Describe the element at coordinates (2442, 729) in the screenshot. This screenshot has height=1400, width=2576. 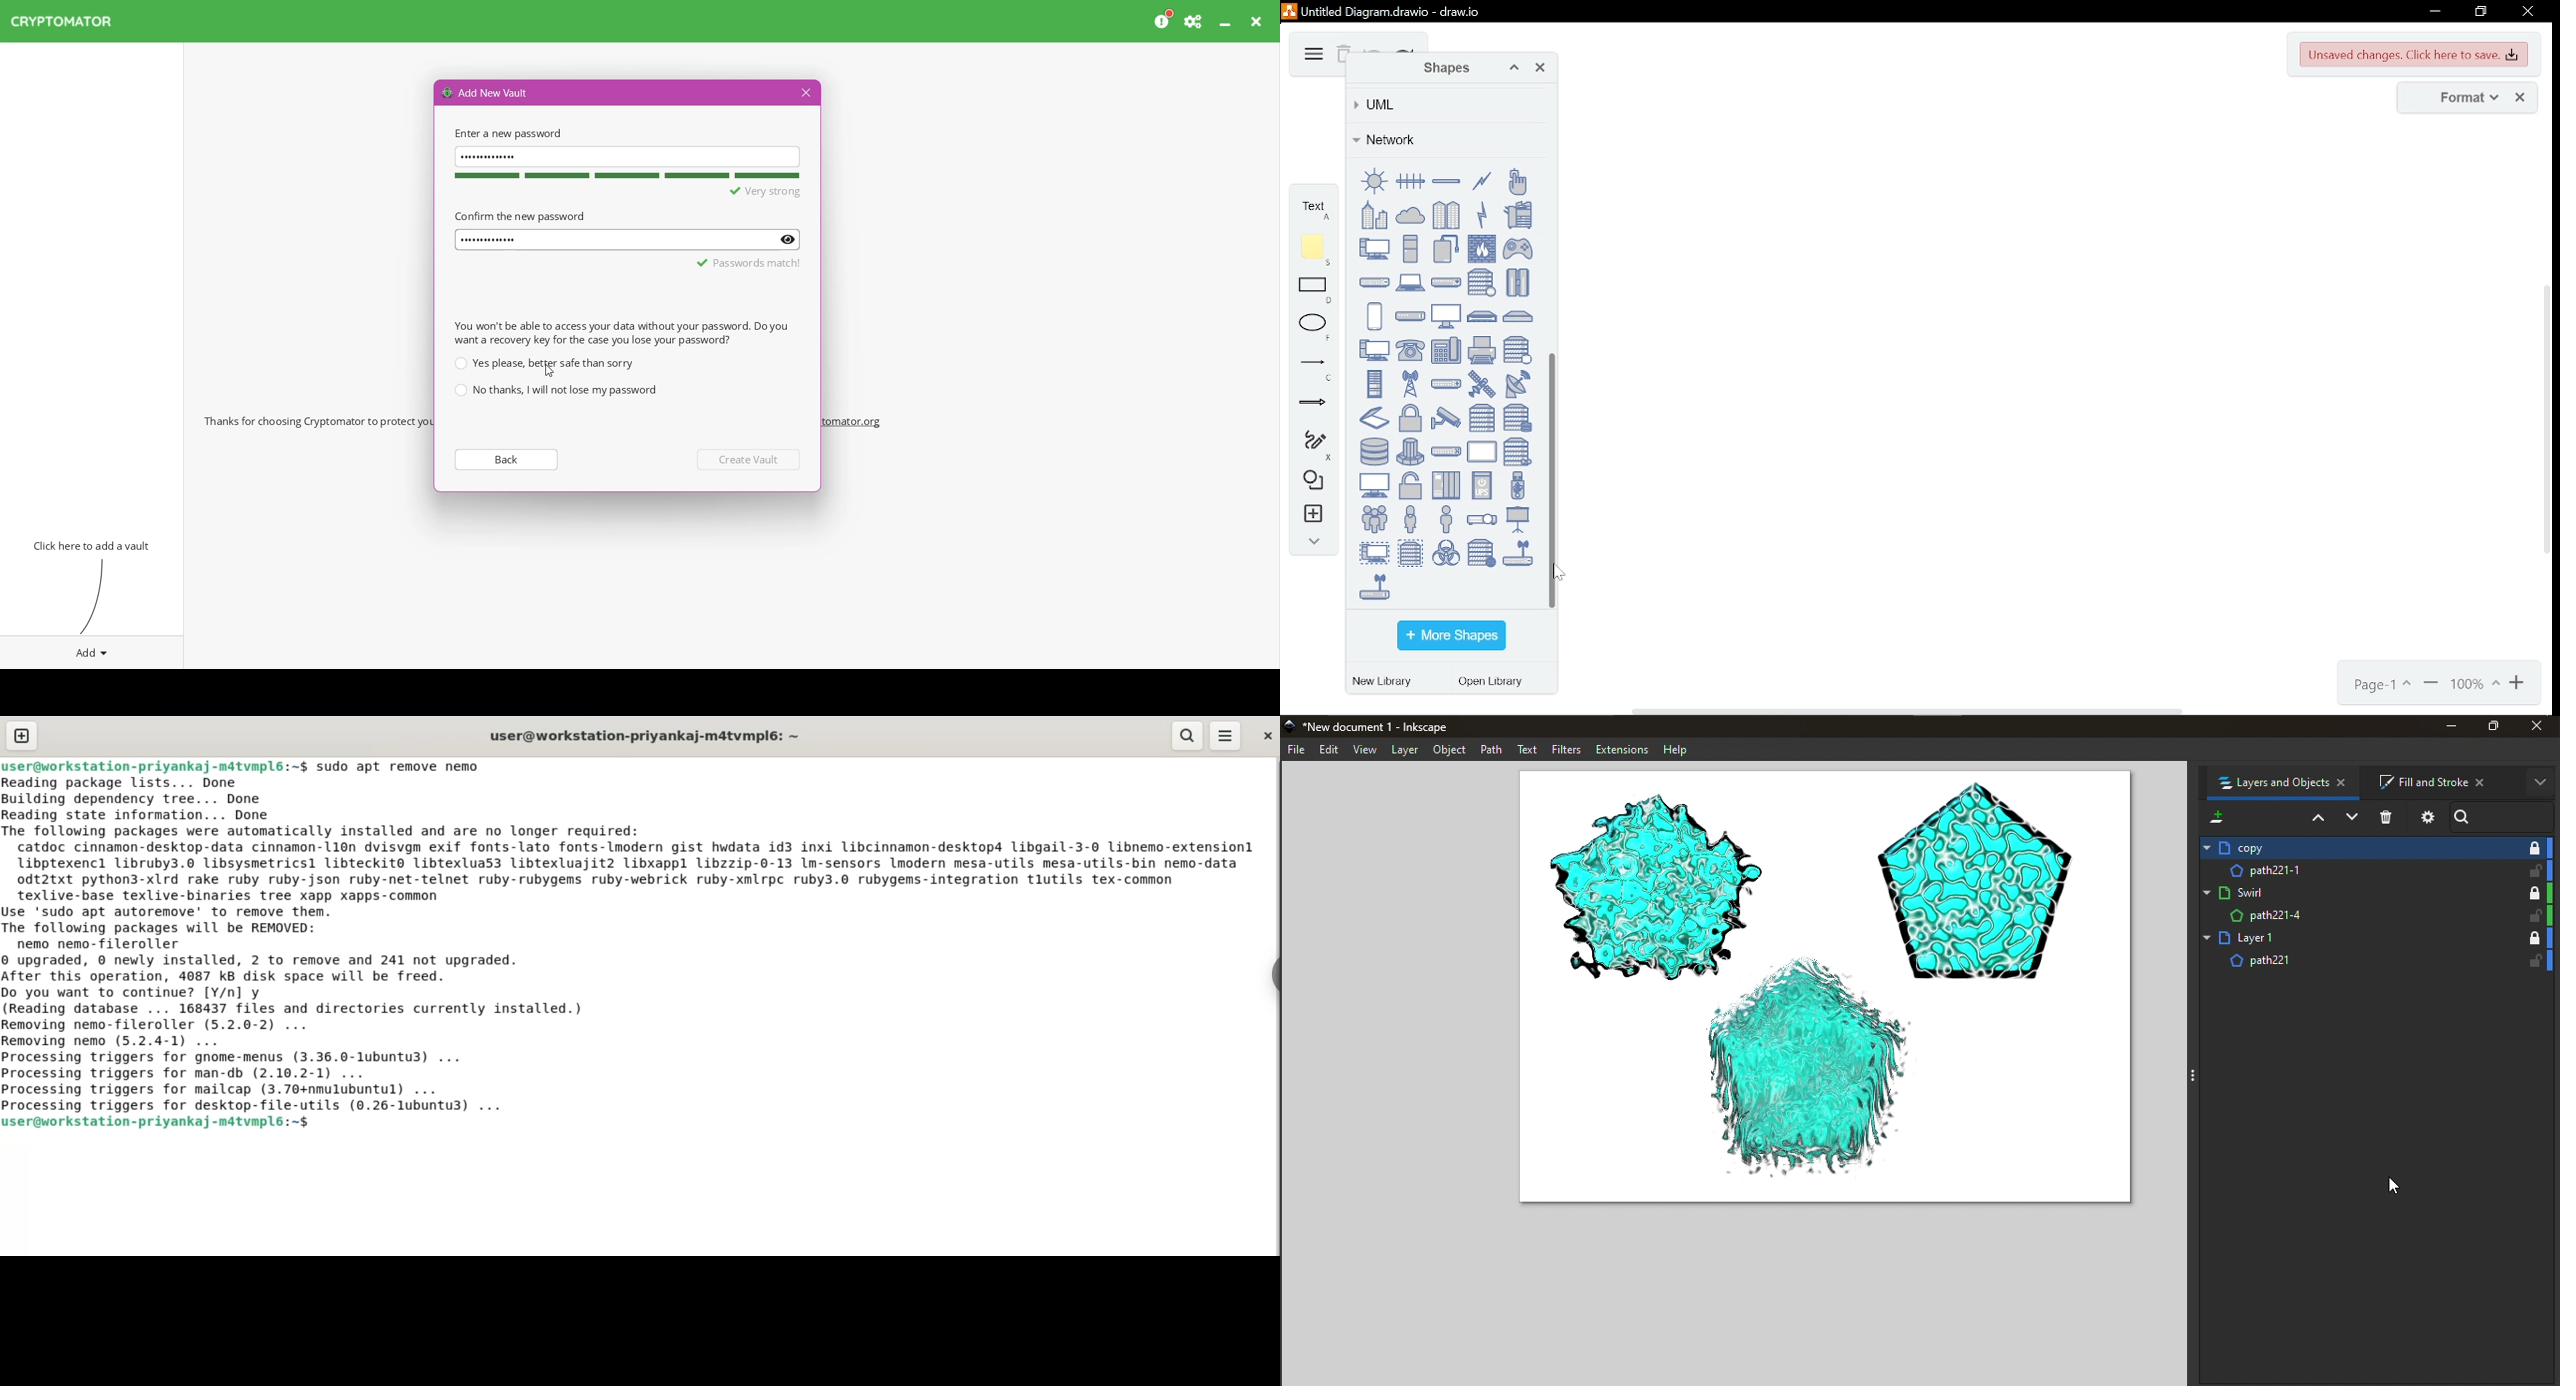
I see `Minimize` at that location.